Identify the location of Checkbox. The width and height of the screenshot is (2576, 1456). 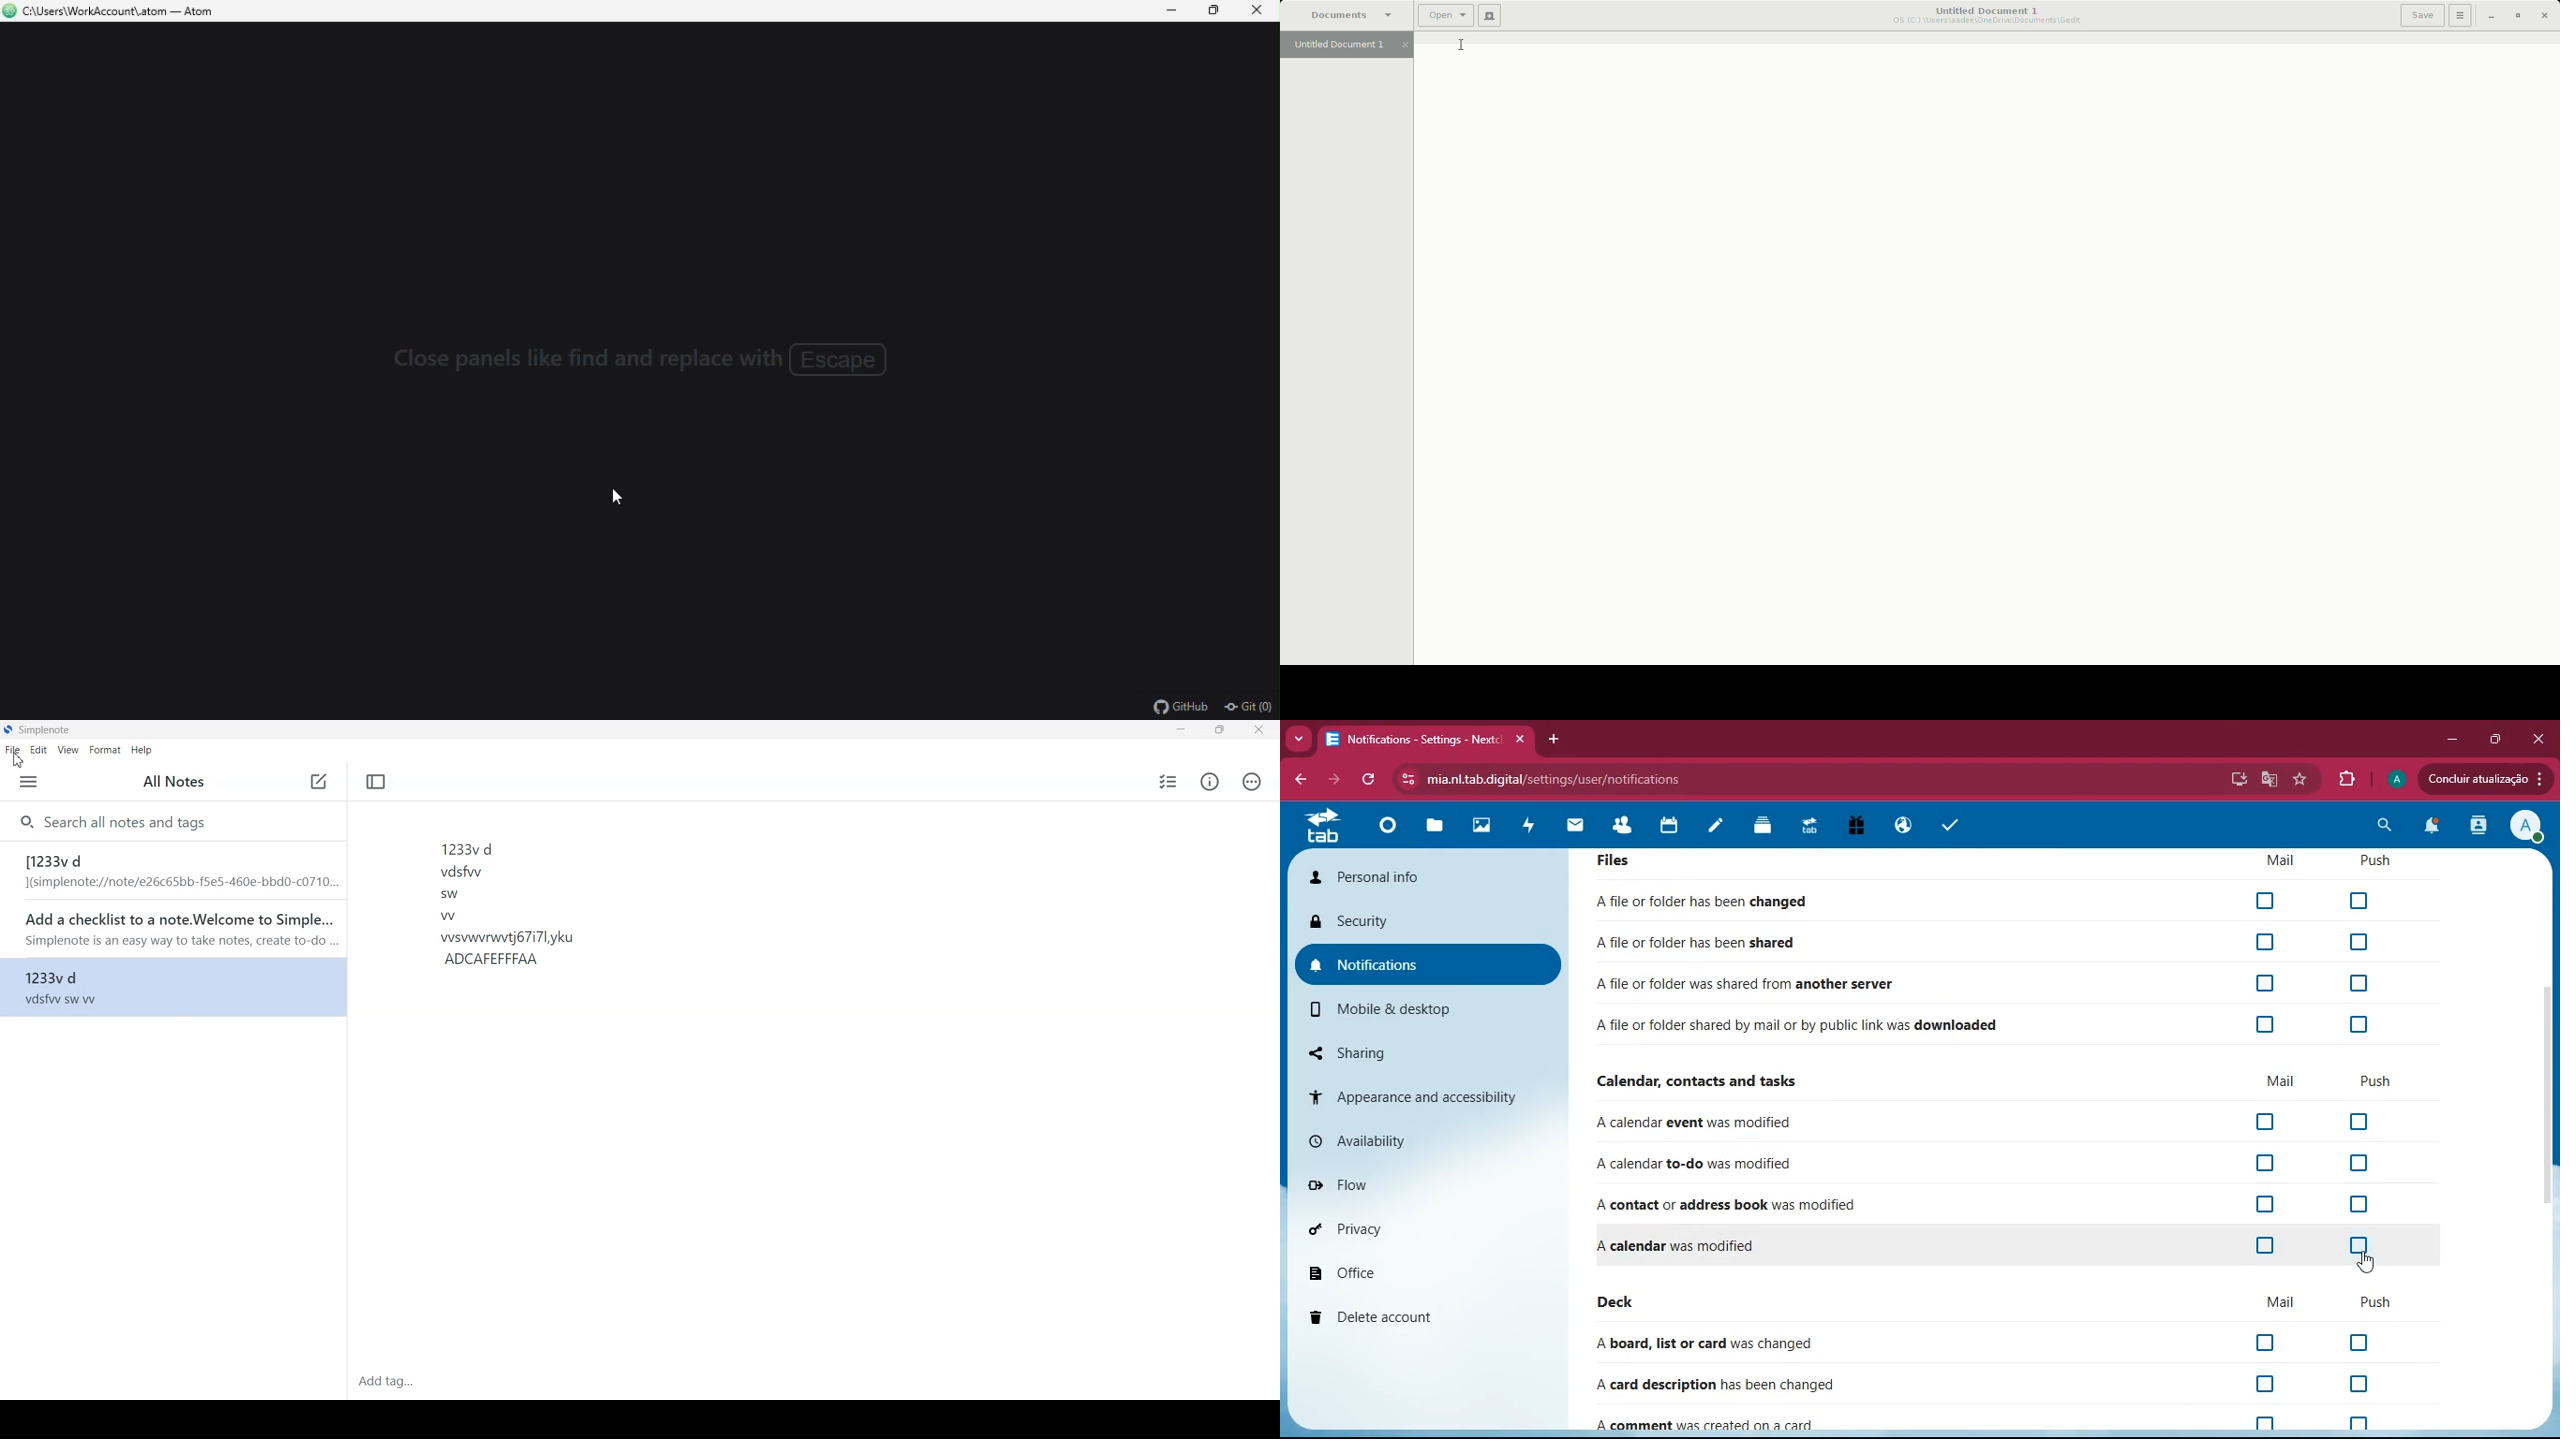
(2265, 901).